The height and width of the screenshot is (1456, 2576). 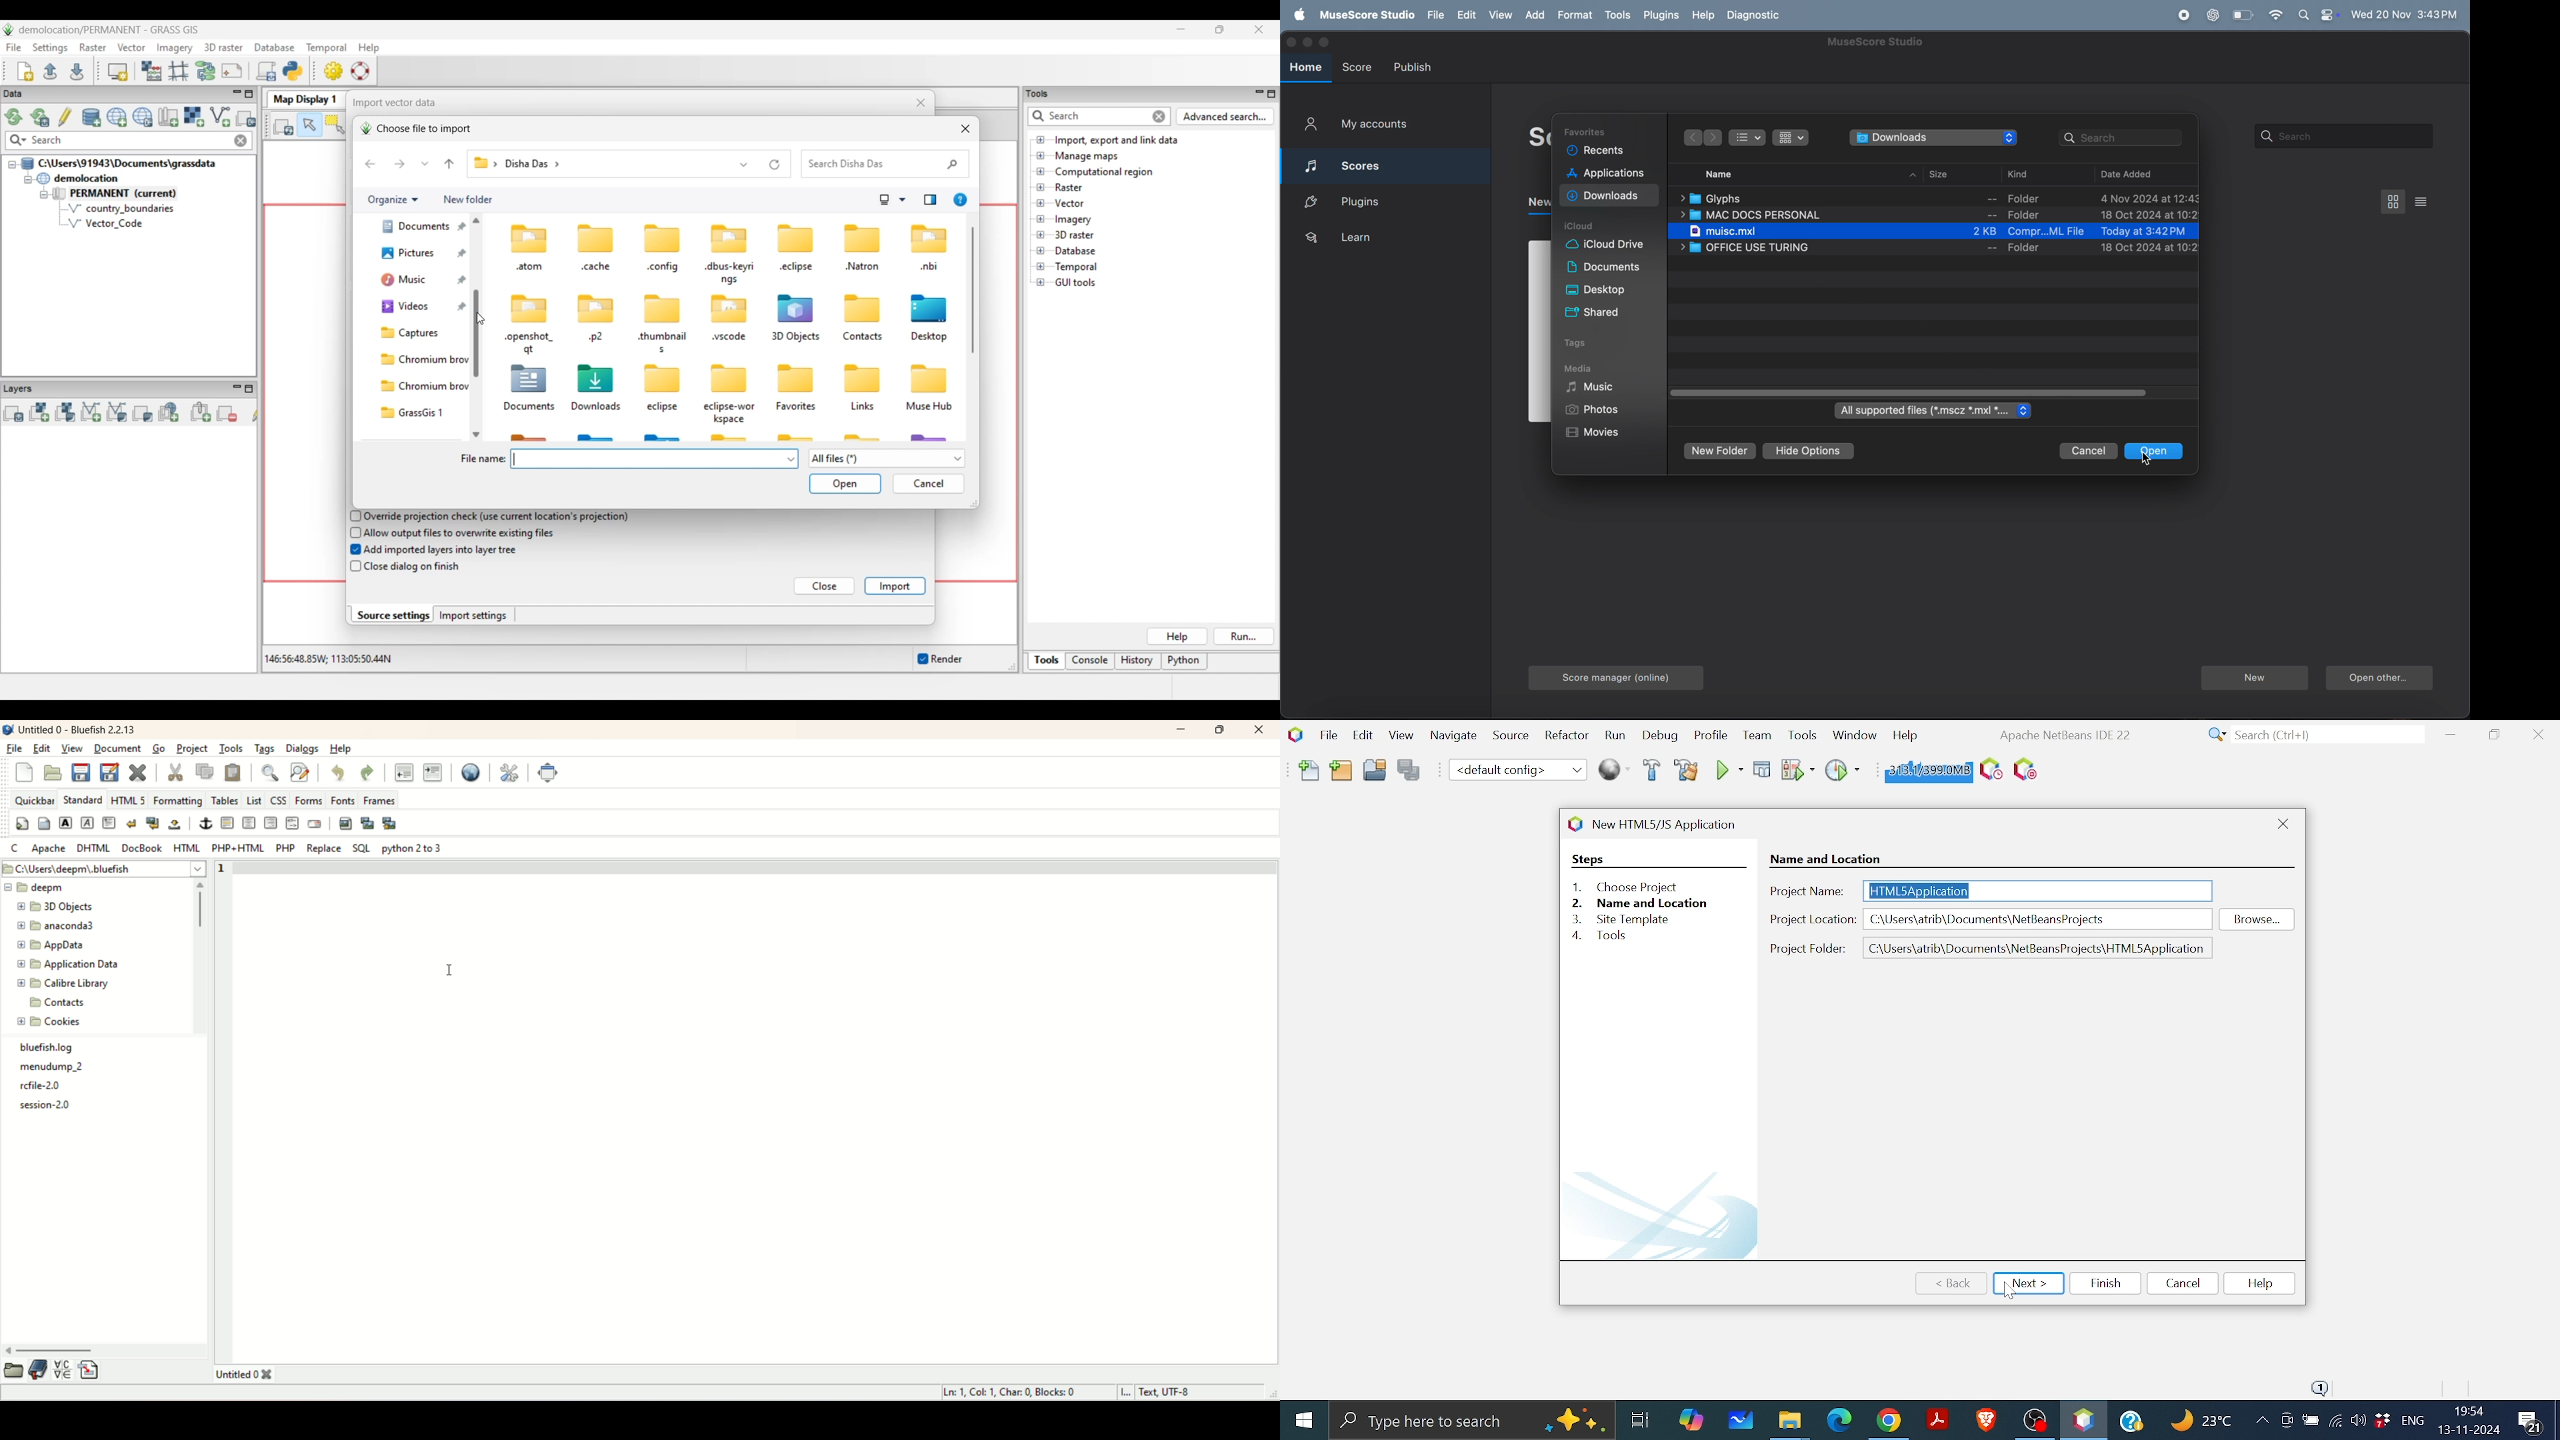 What do you see at coordinates (421, 360) in the screenshot?
I see `Chromium browser folder` at bounding box center [421, 360].